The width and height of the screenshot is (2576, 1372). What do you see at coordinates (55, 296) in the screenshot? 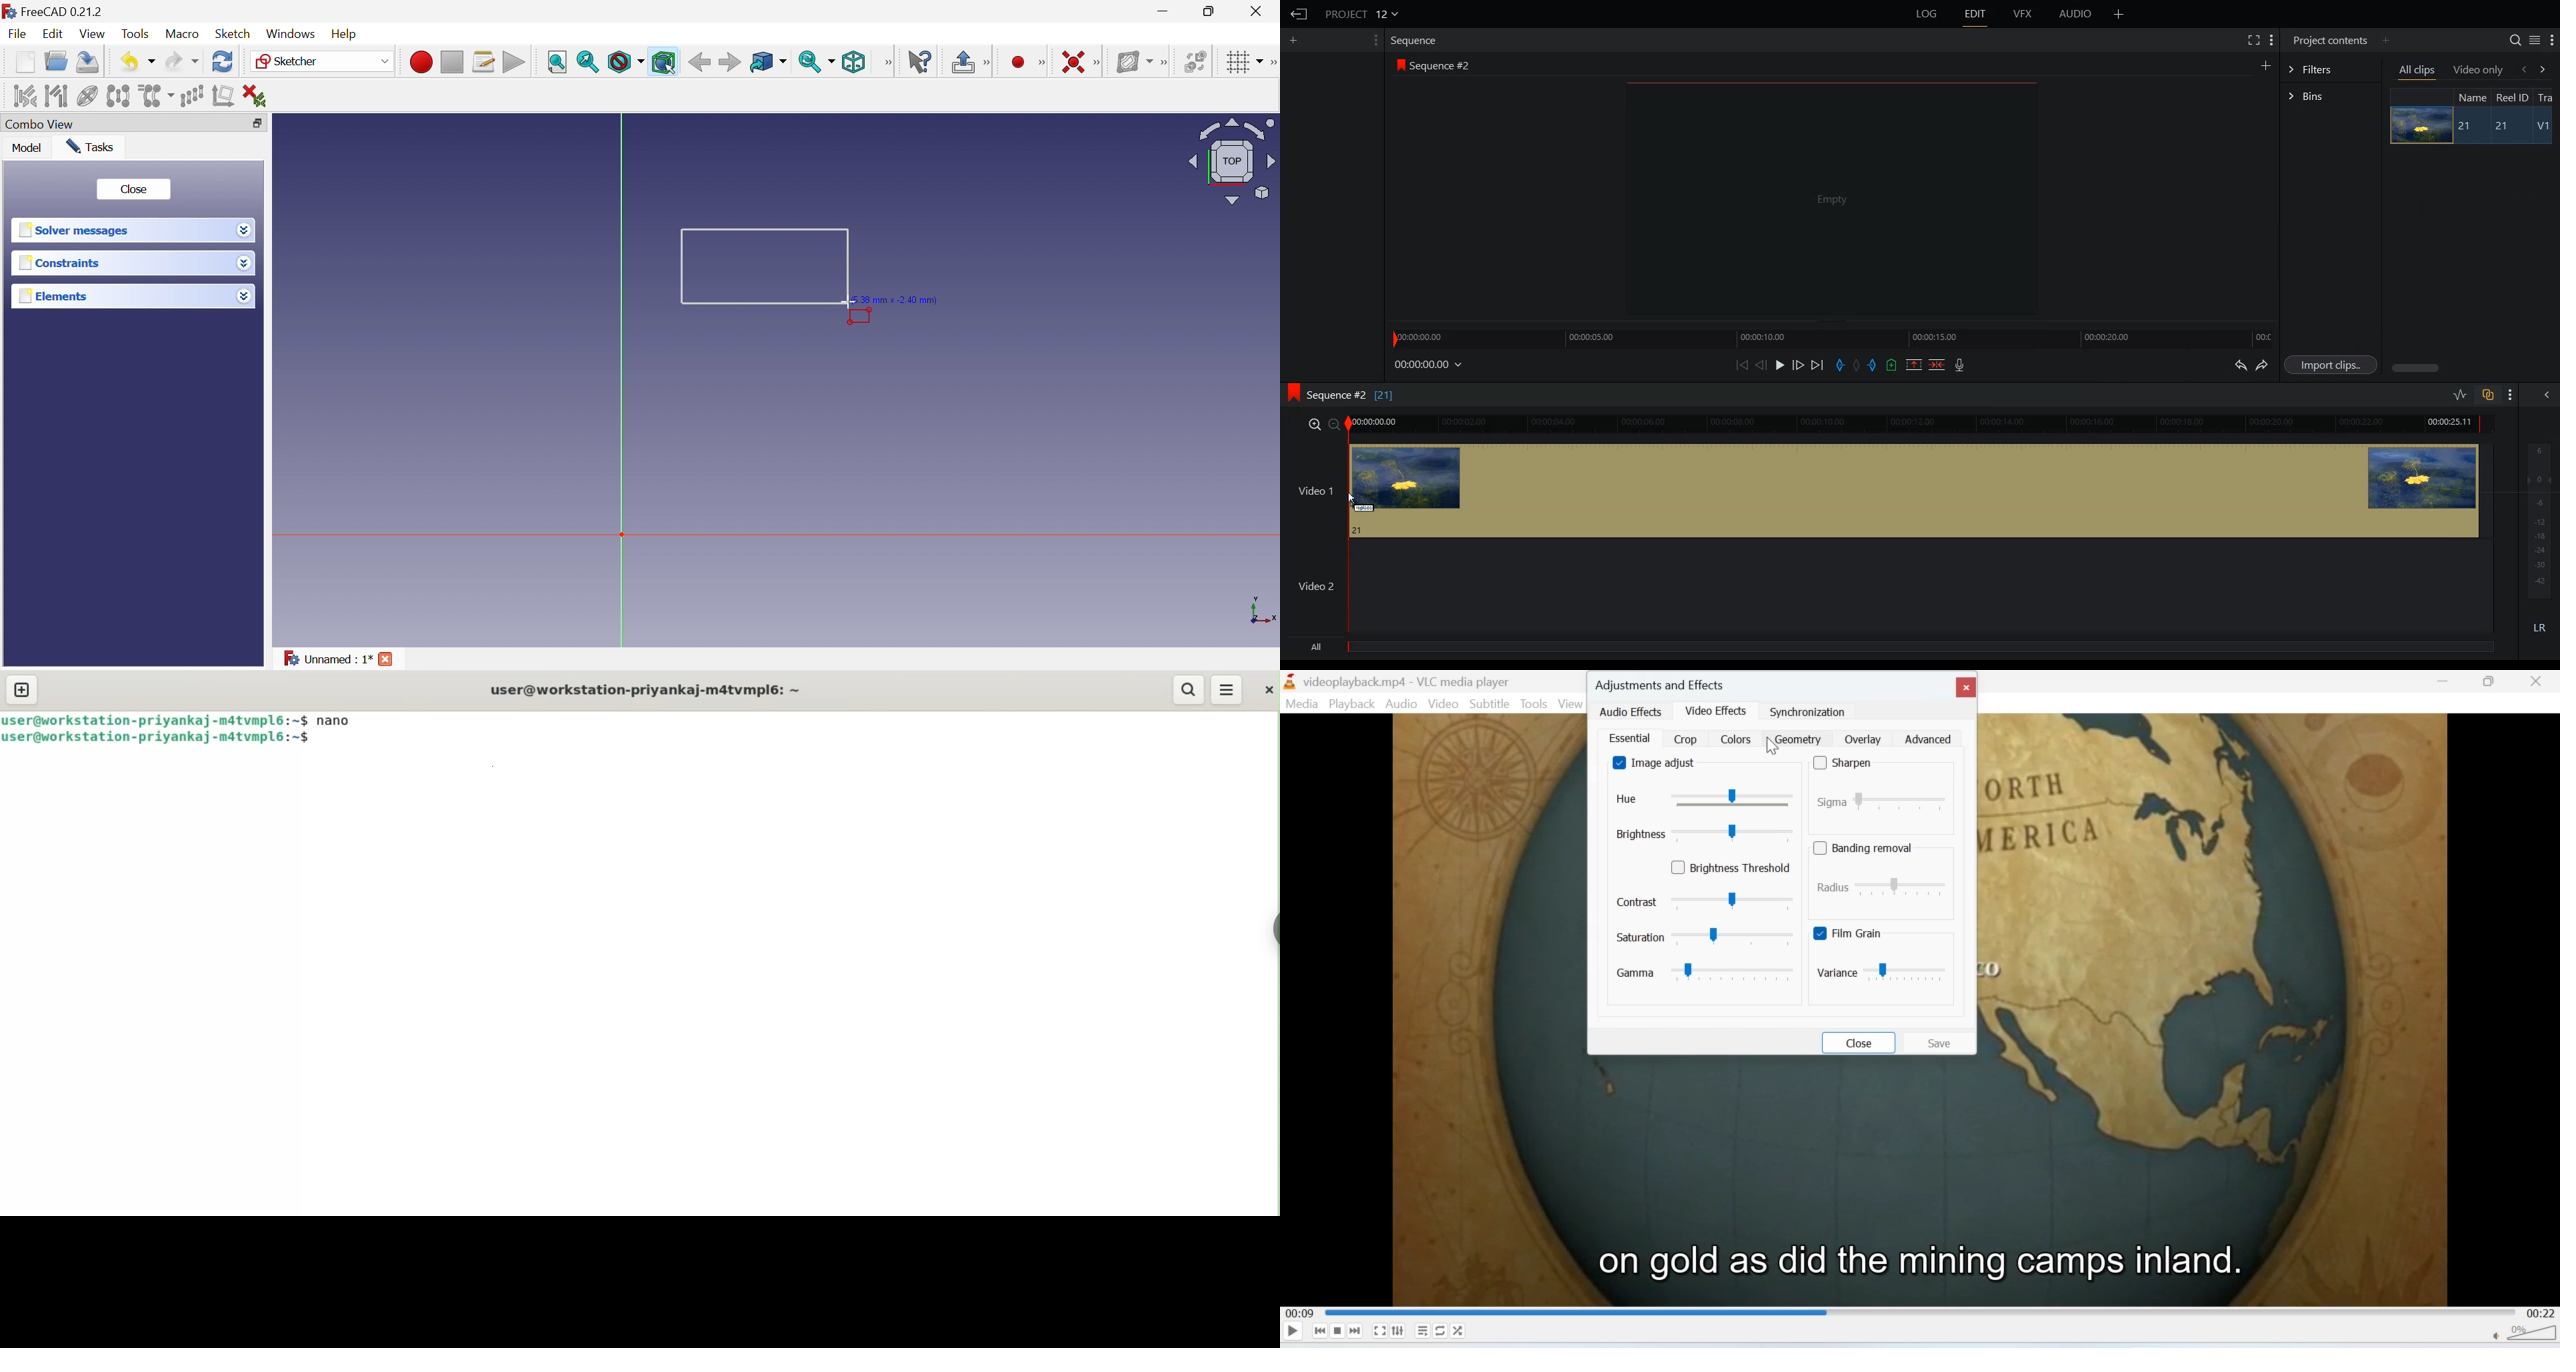
I see `Elements` at bounding box center [55, 296].